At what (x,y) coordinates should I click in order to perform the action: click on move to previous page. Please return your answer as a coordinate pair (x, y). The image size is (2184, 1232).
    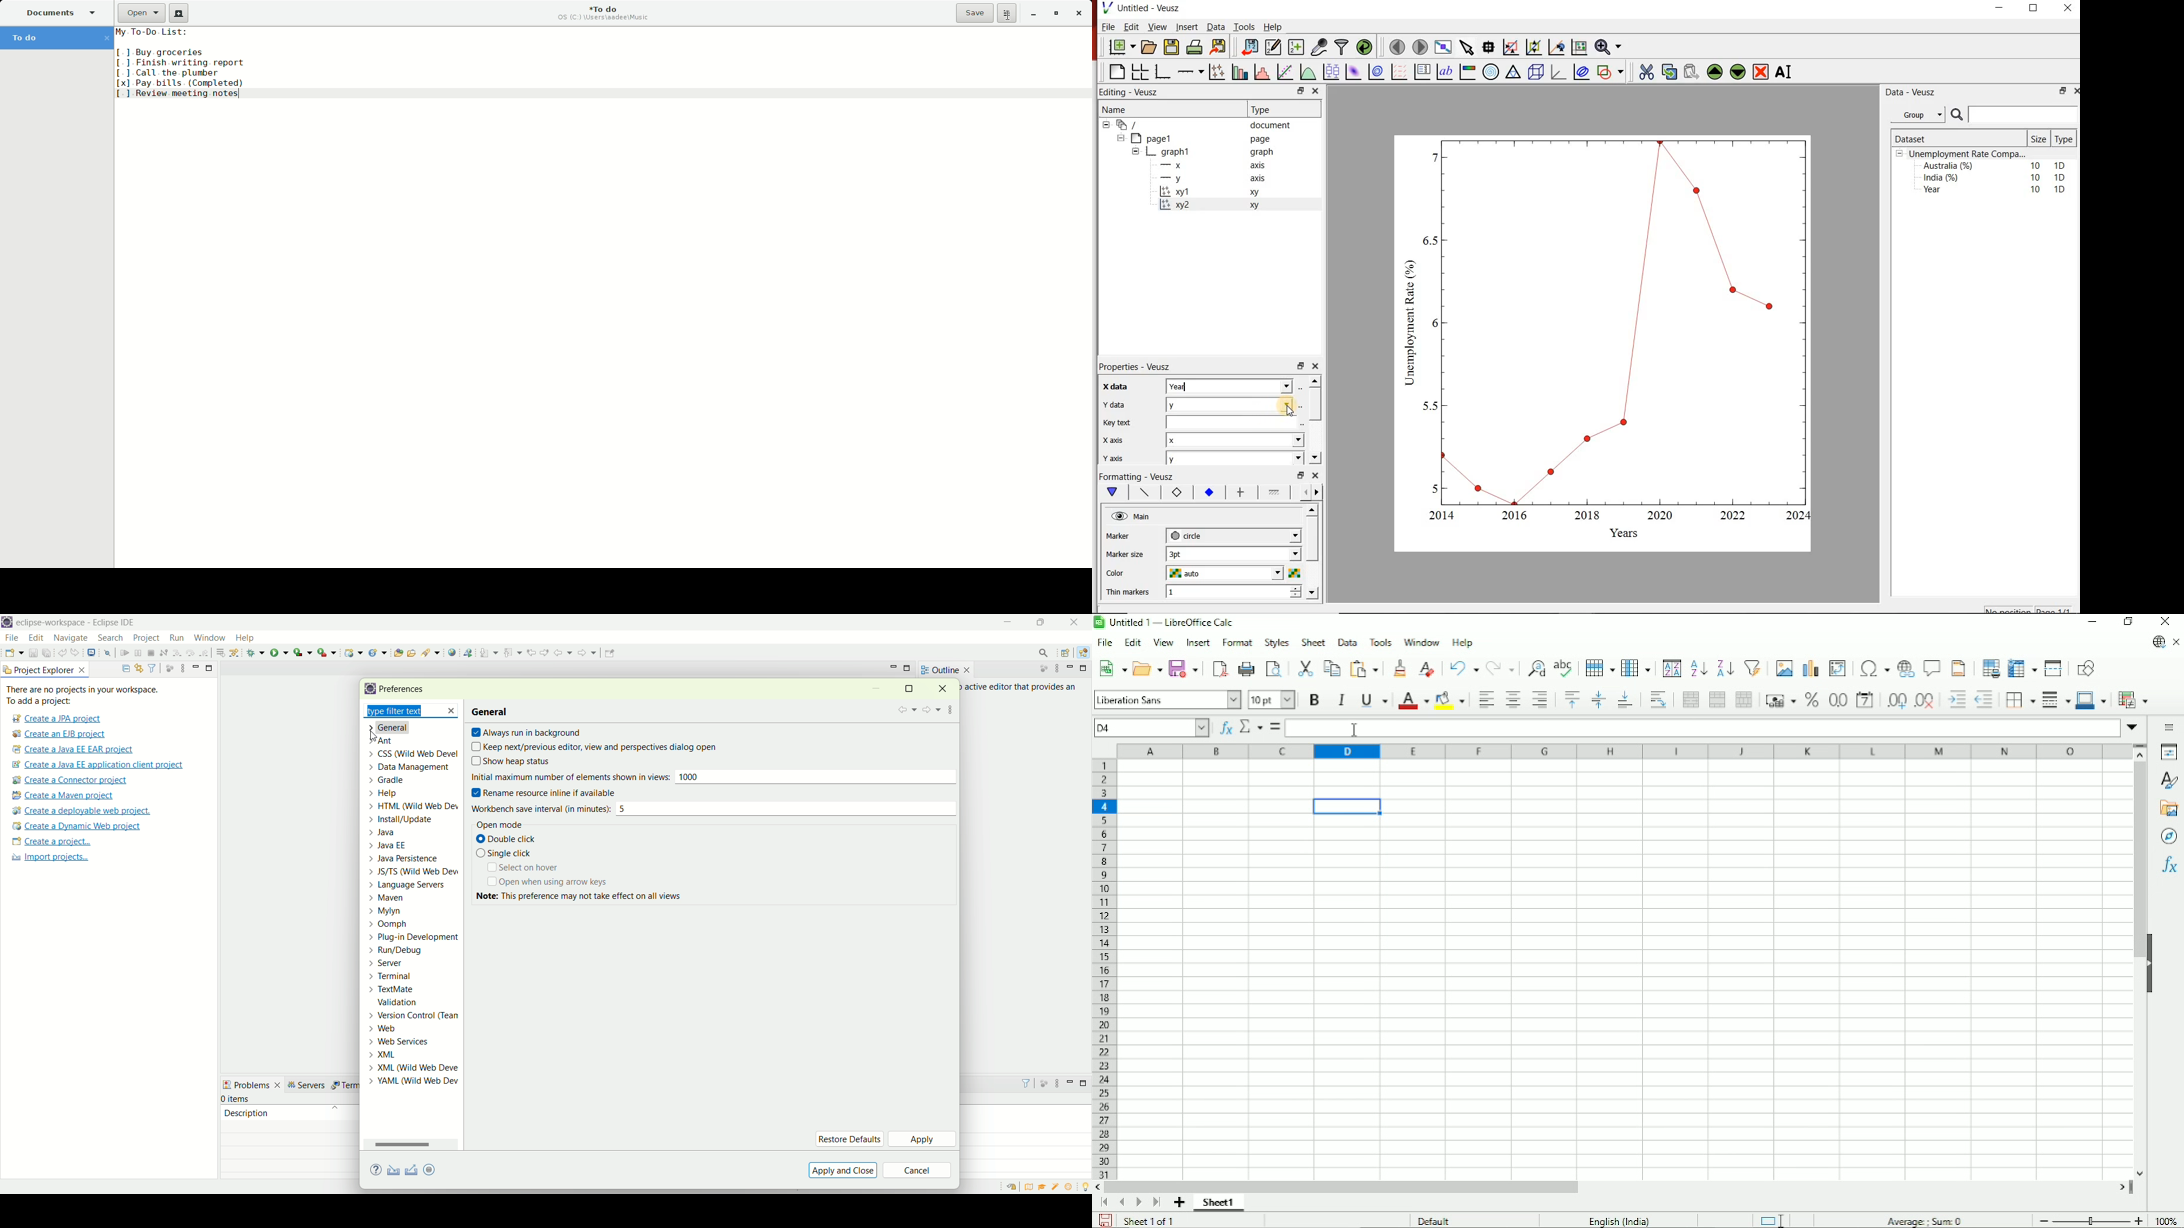
    Looking at the image, I should click on (1398, 46).